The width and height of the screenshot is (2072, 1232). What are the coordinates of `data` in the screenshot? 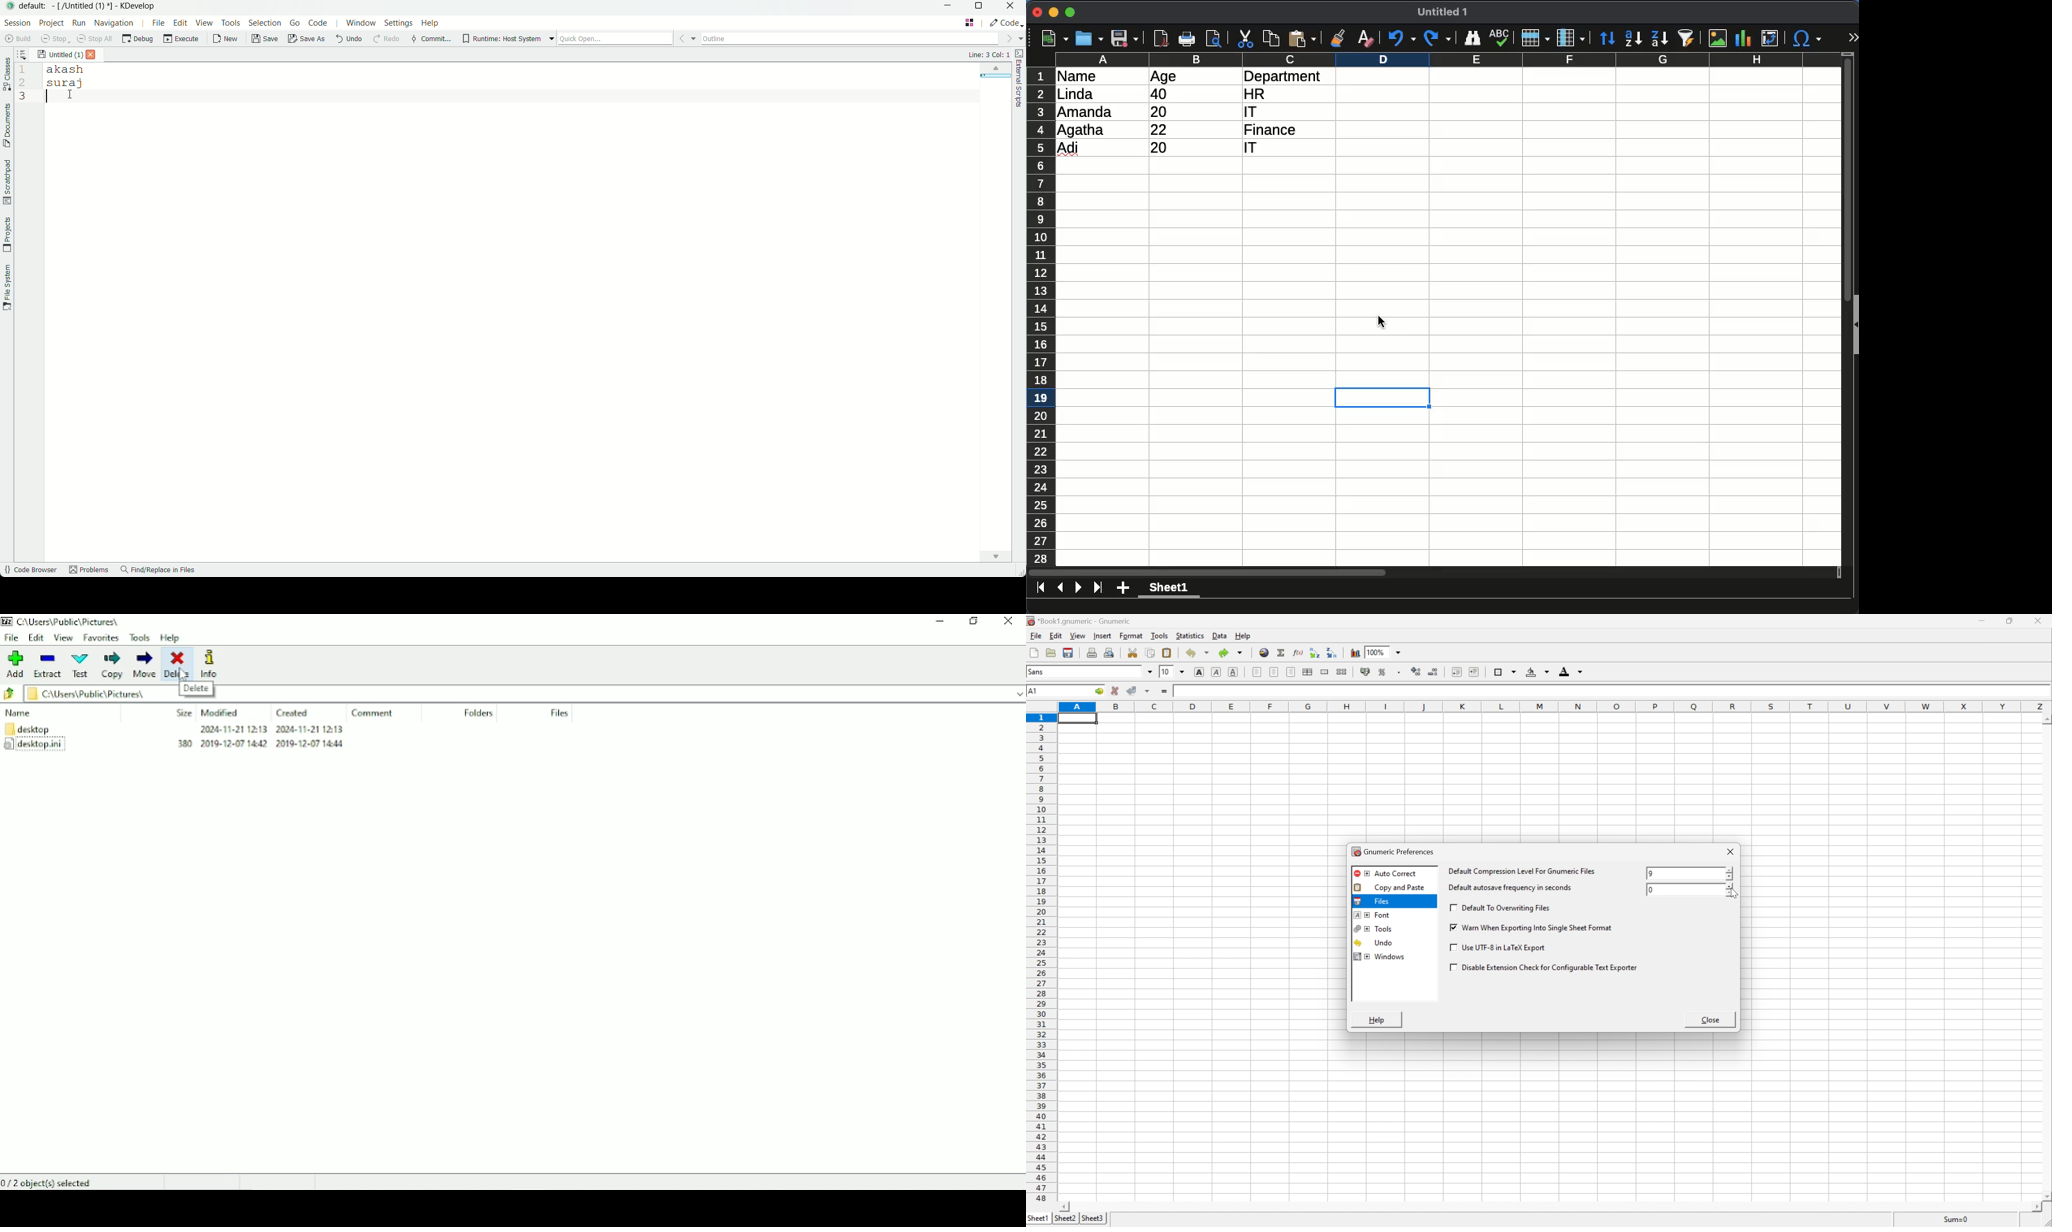 It's located at (1219, 636).